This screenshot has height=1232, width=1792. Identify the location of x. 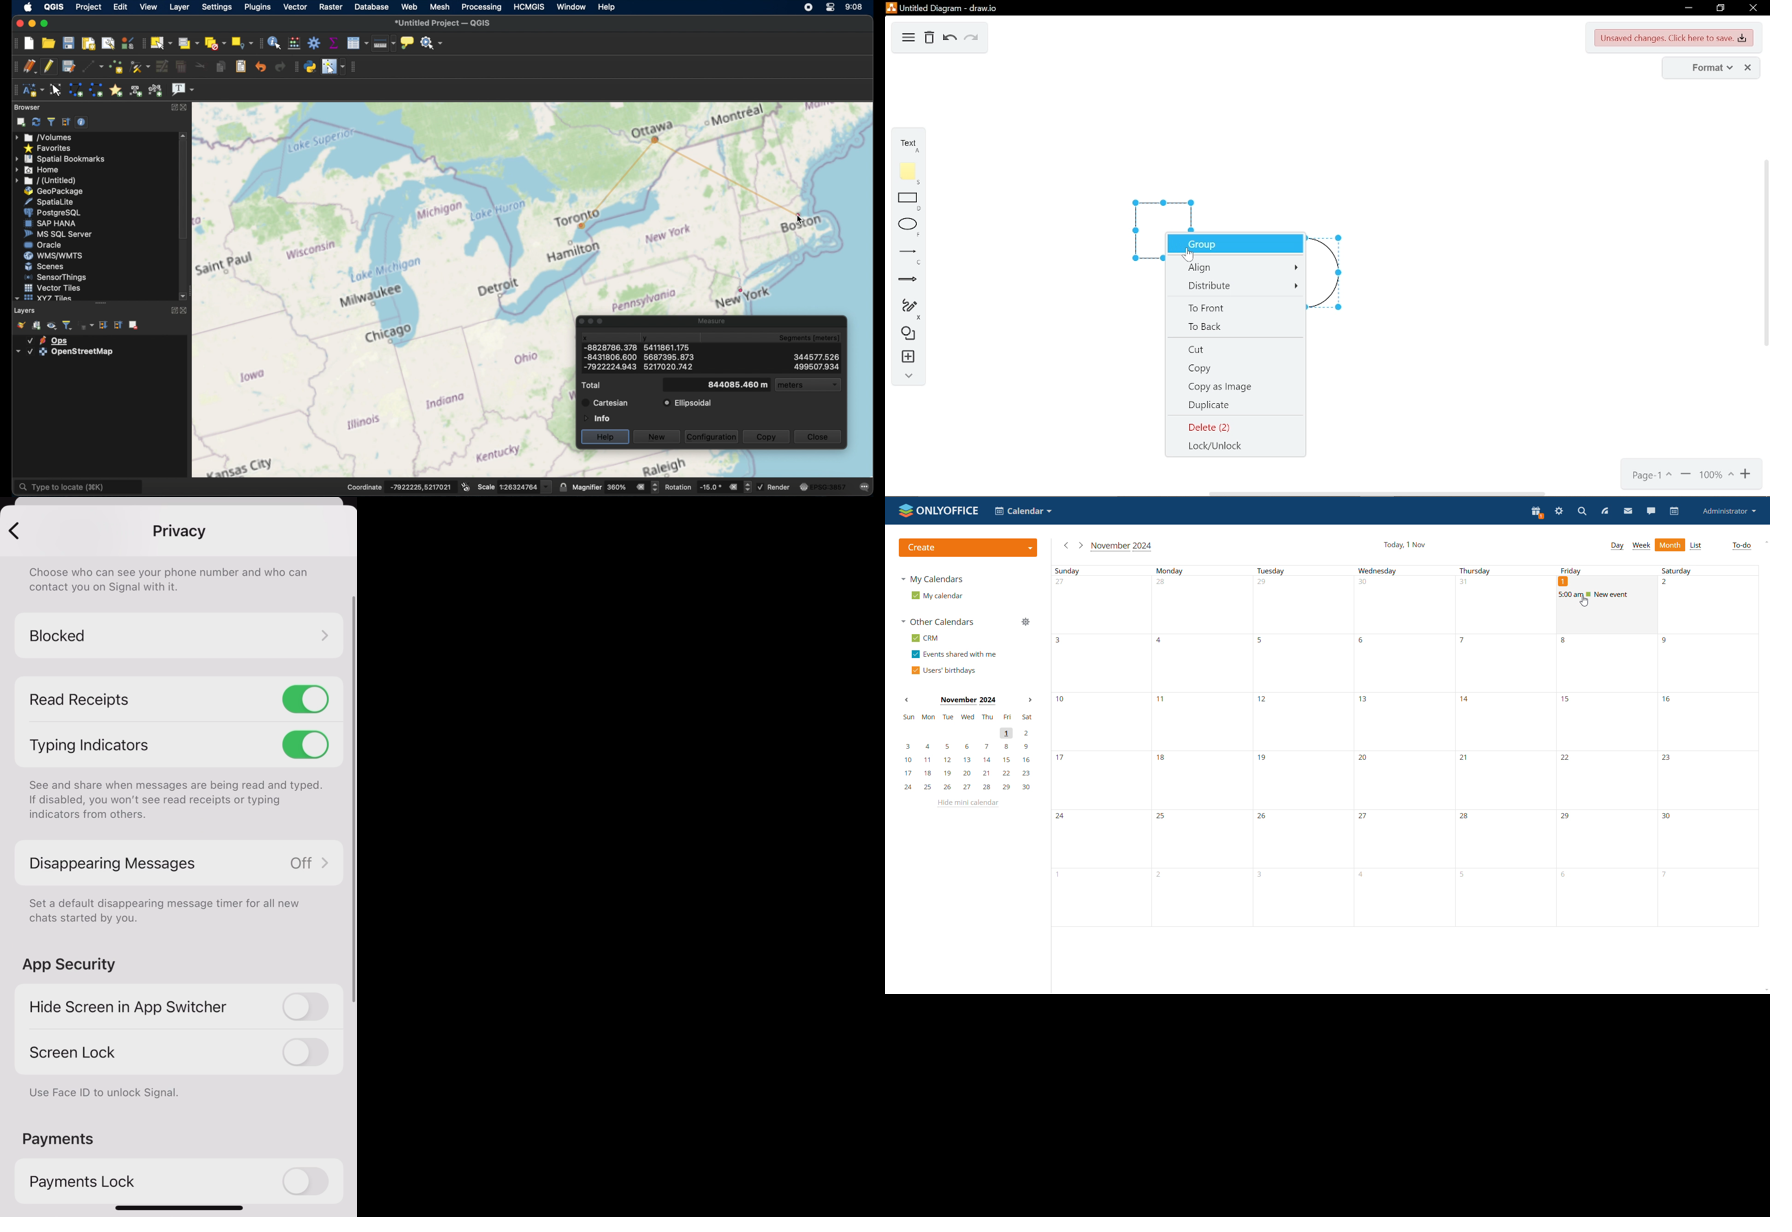
(585, 338).